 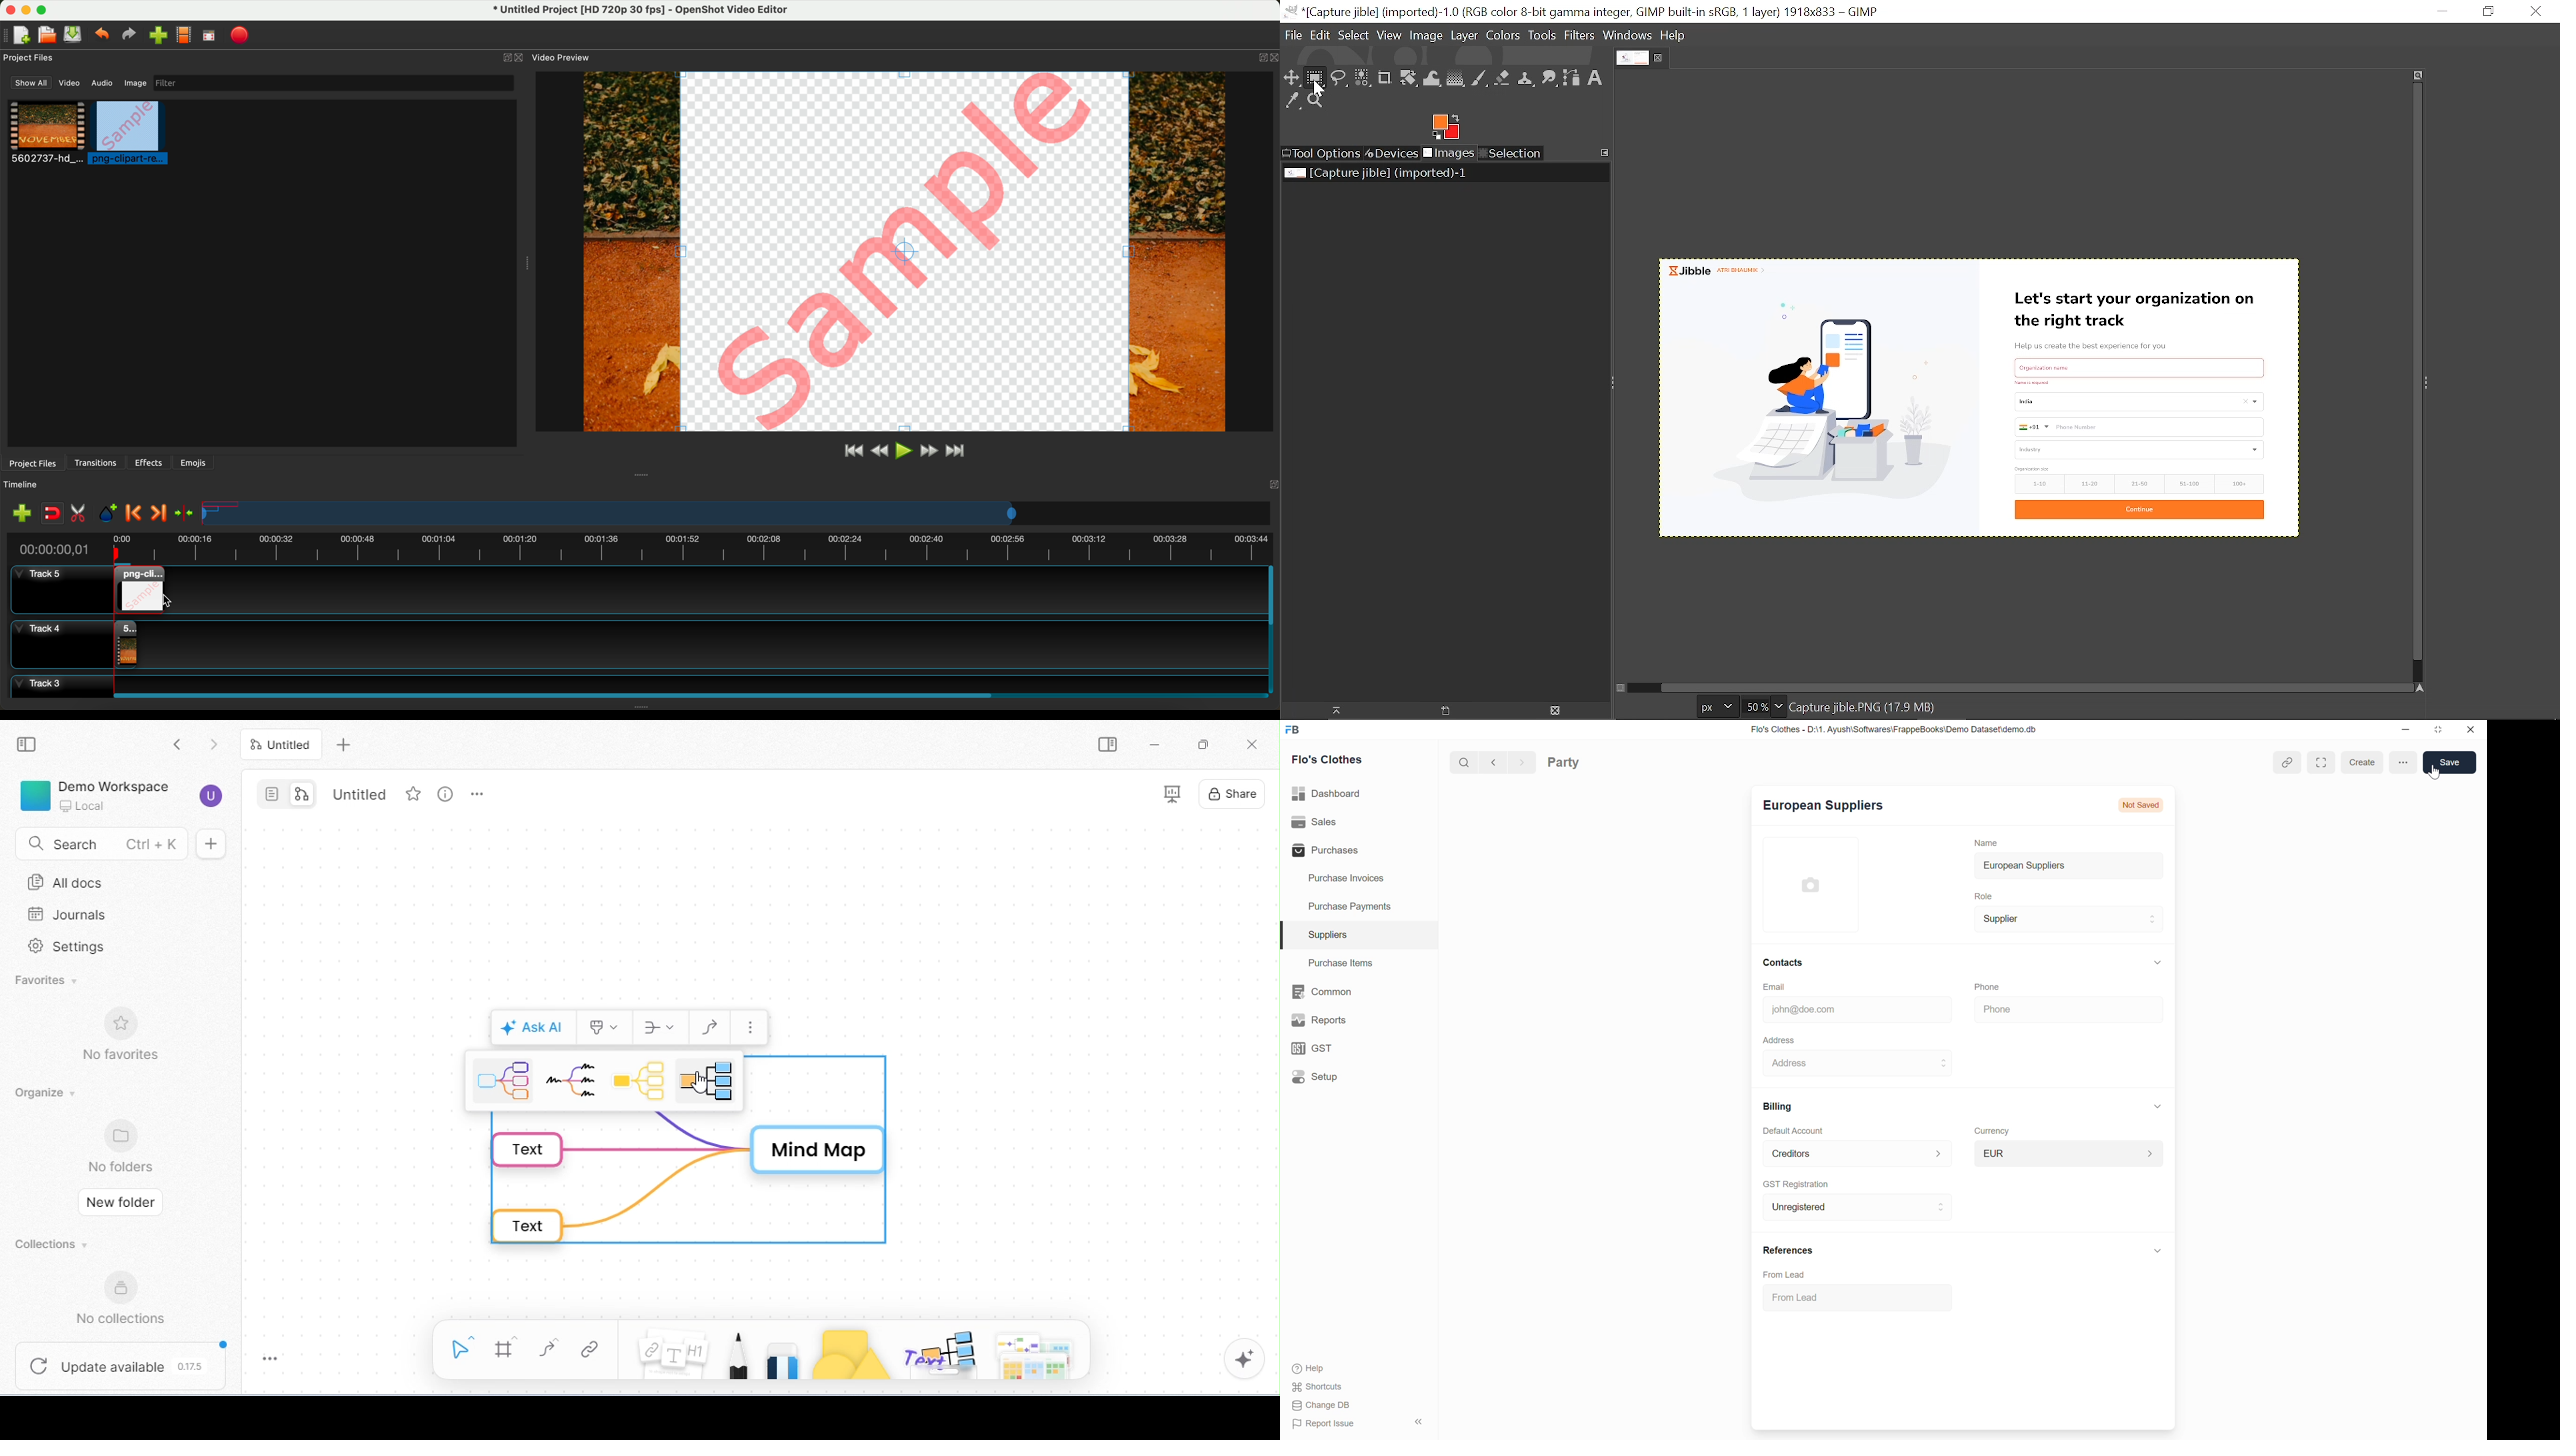 I want to click on connectors, so click(x=549, y=1350).